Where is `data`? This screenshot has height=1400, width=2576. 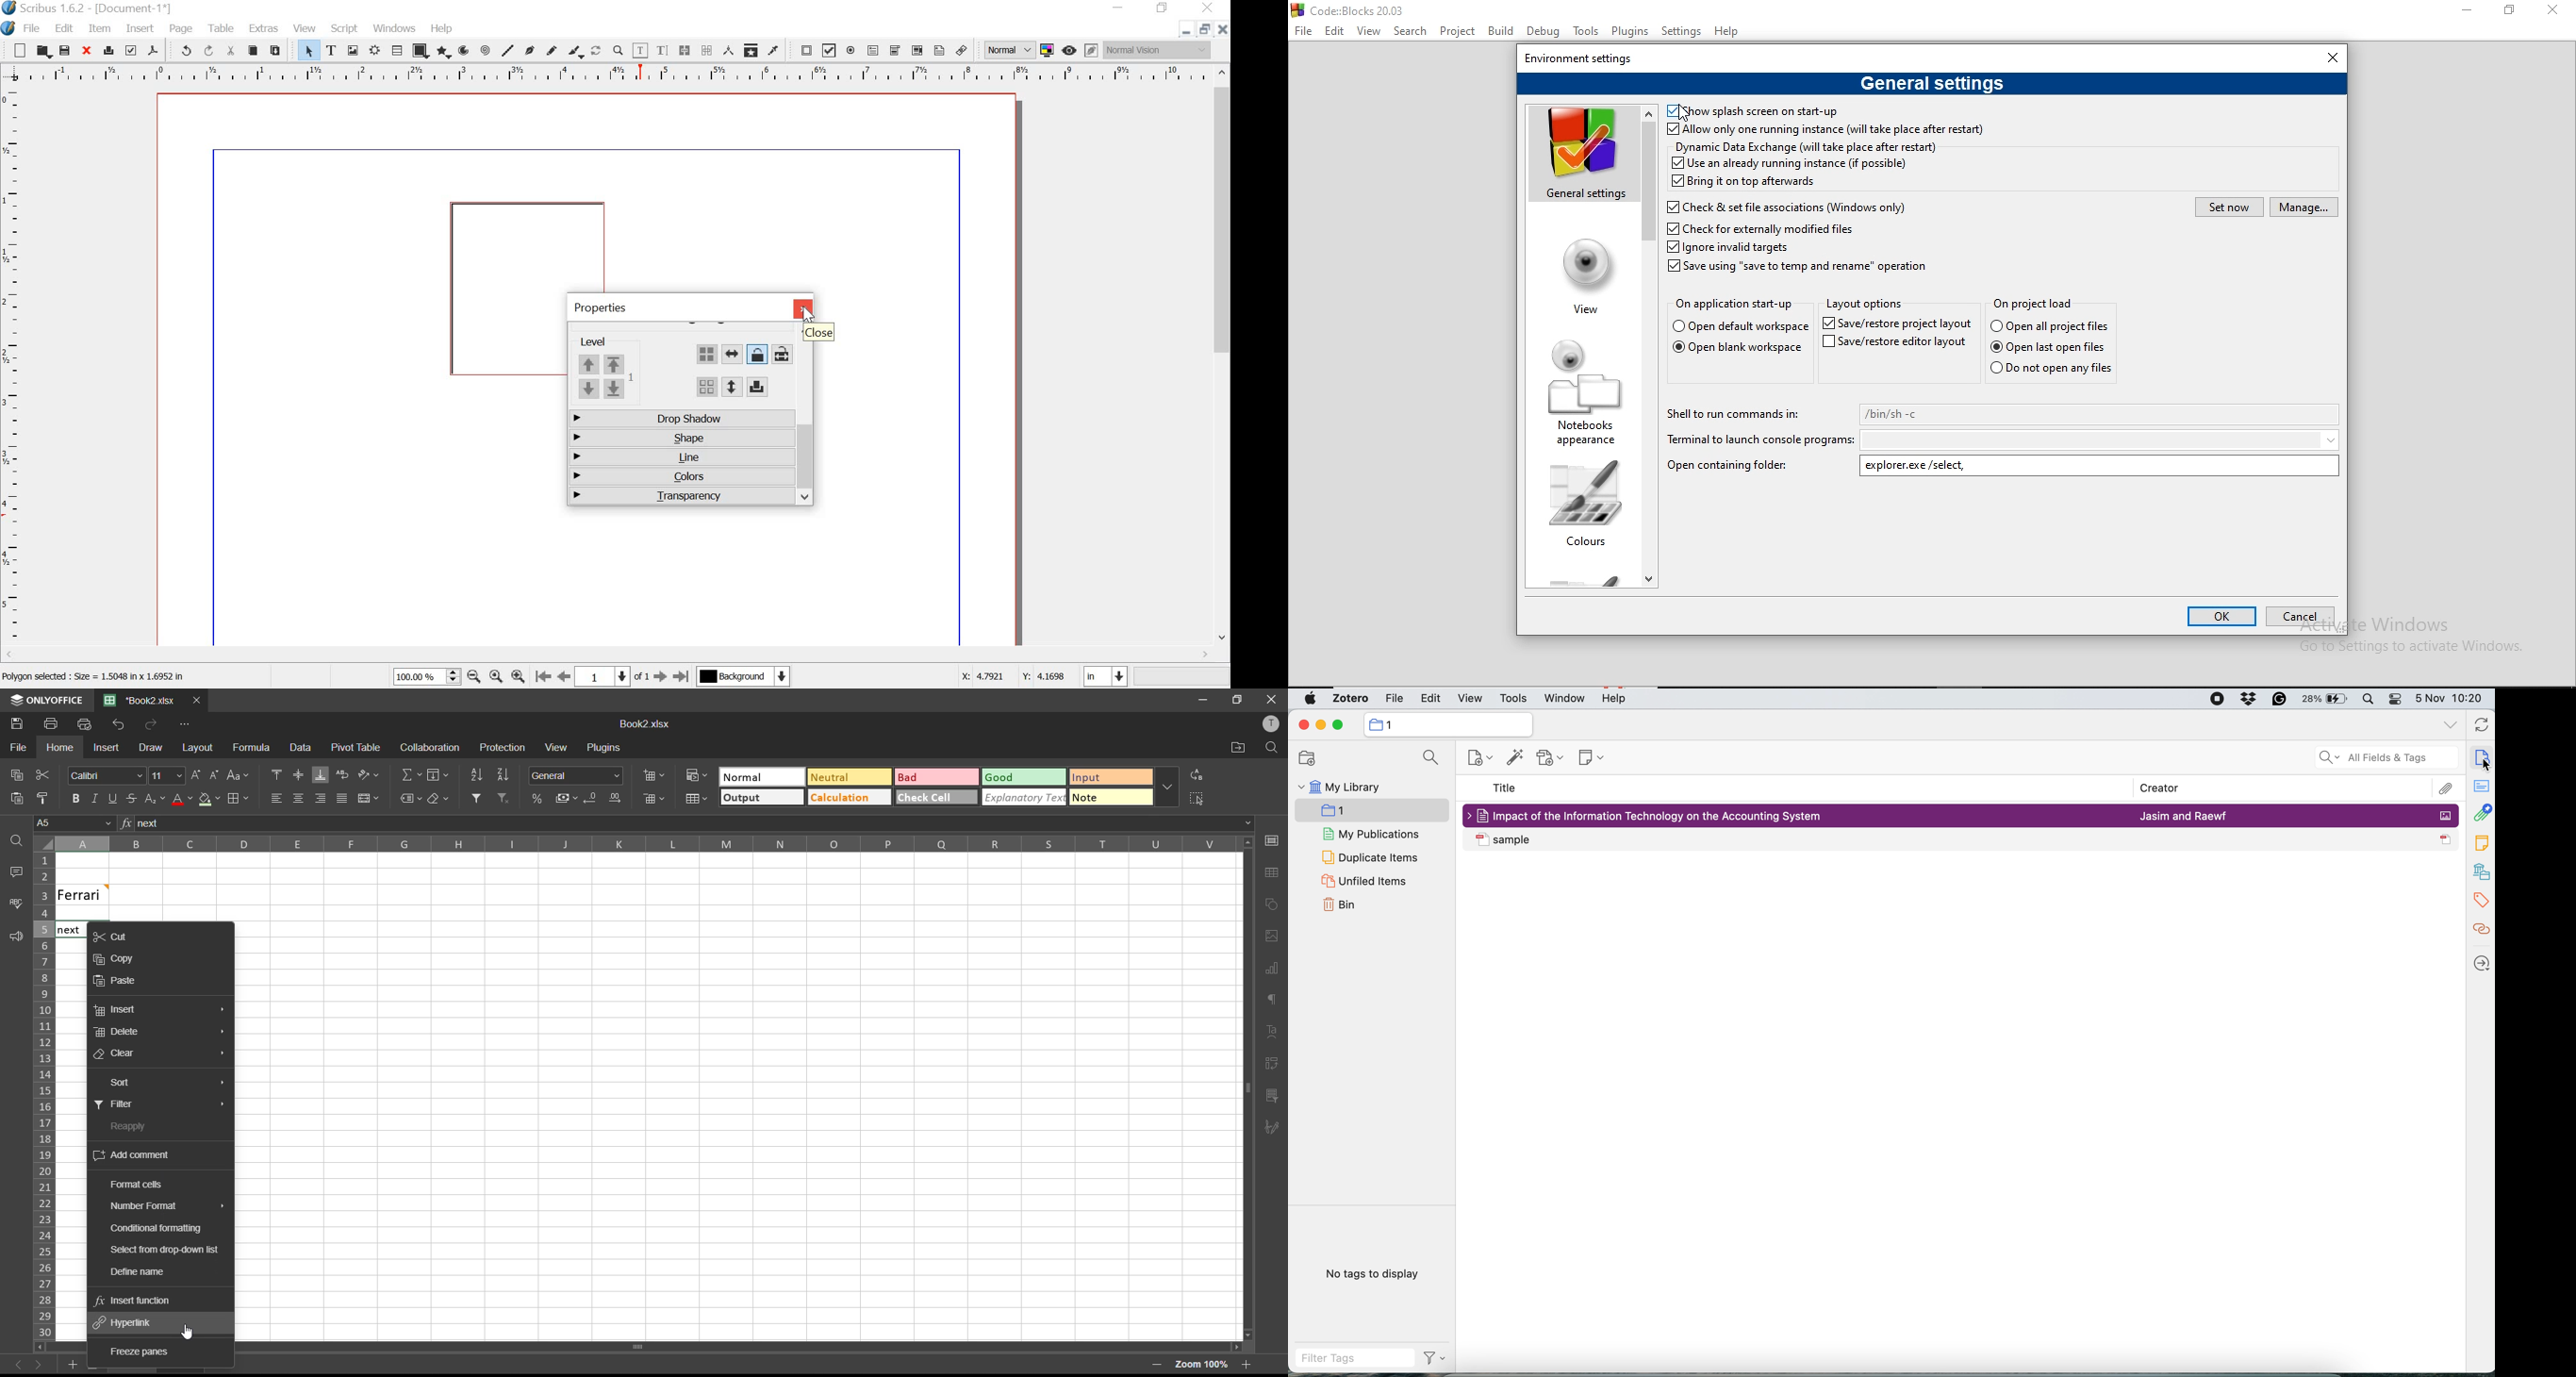
data is located at coordinates (305, 749).